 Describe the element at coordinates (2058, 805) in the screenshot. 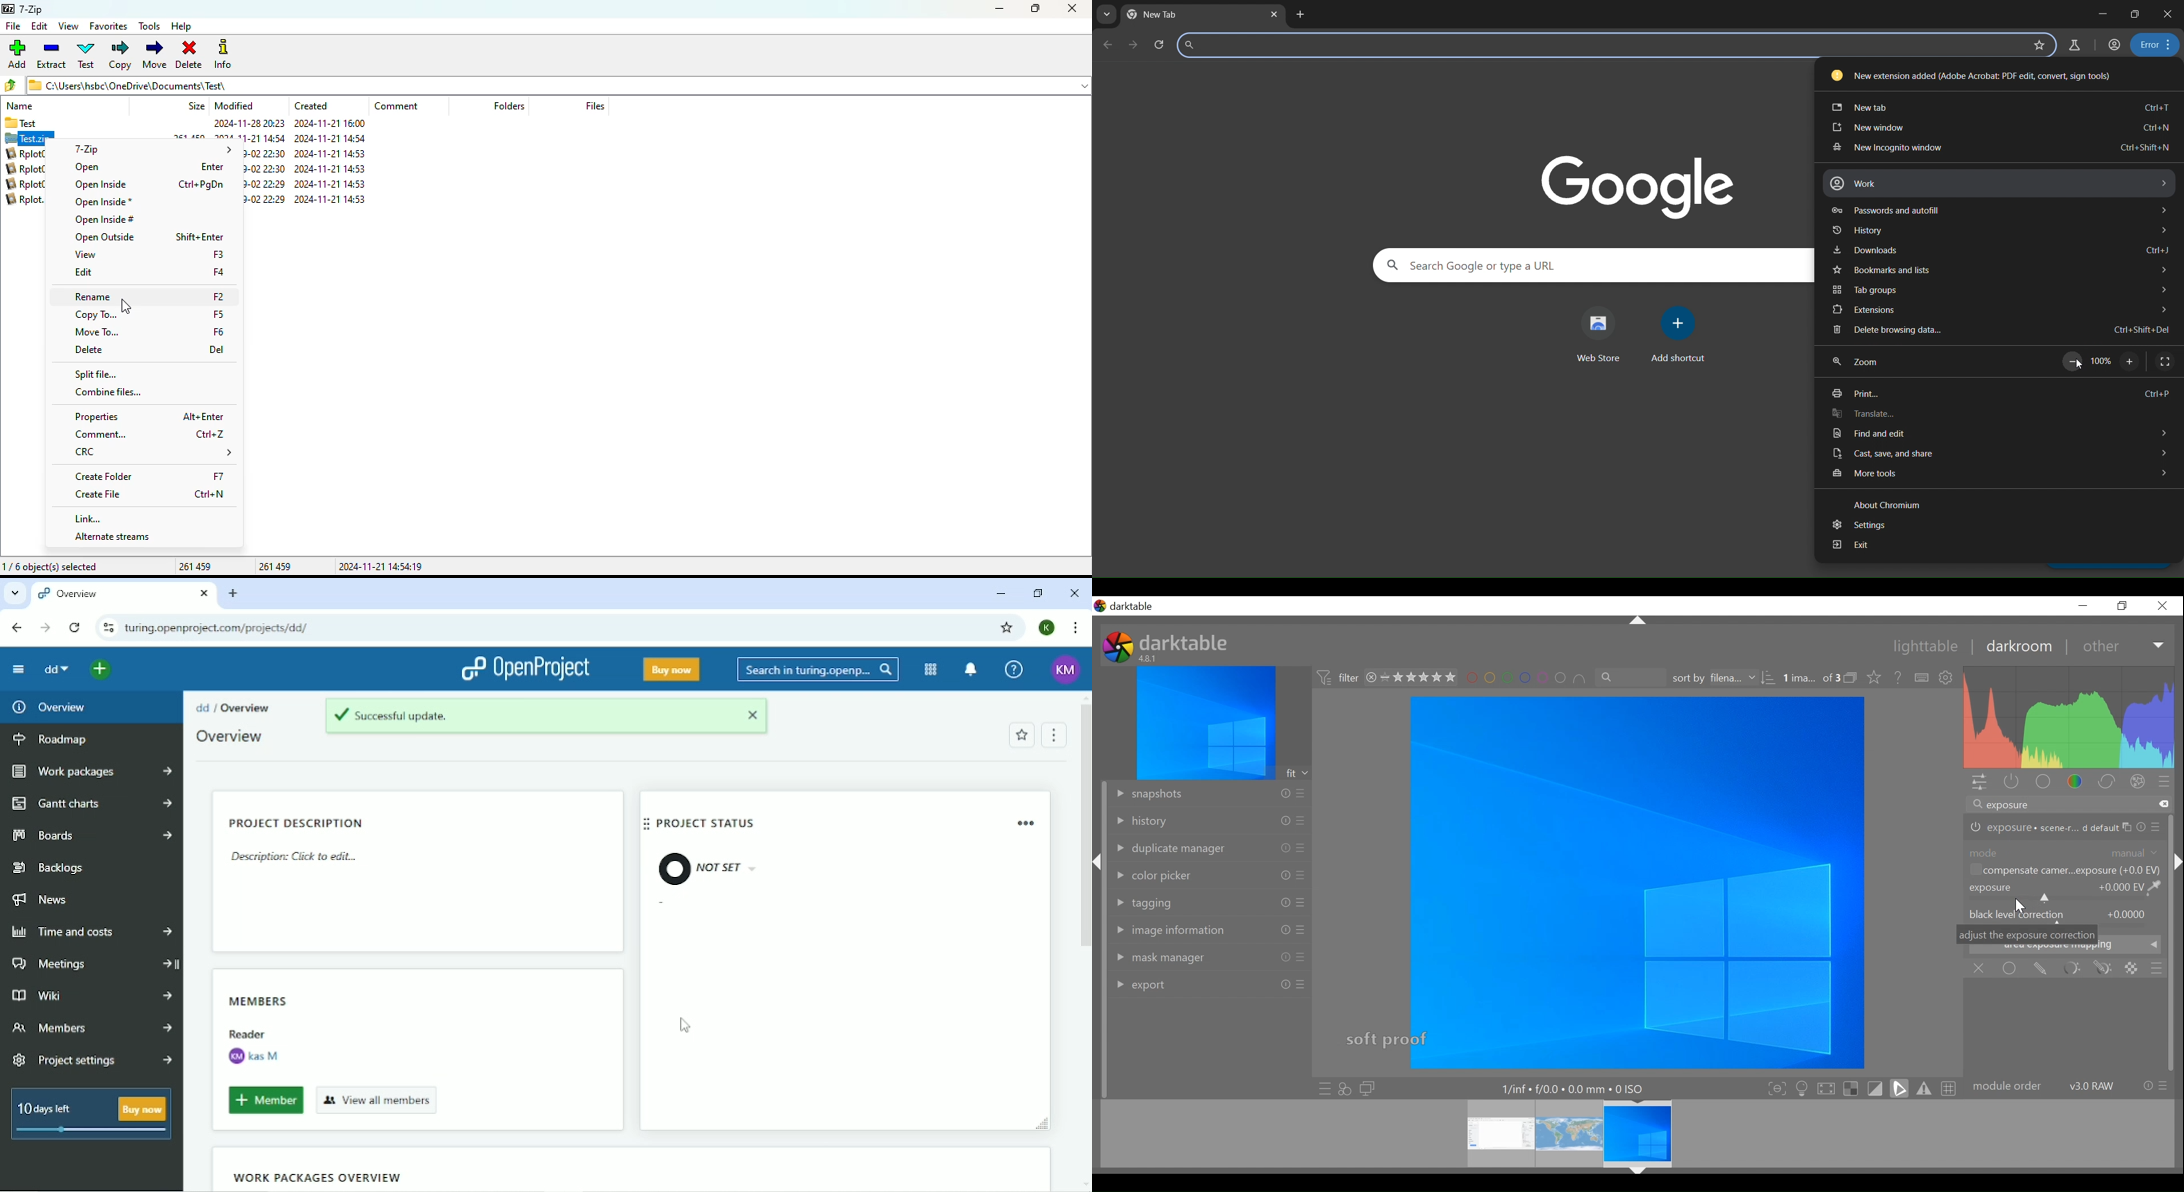

I see `search module by name or tag` at that location.